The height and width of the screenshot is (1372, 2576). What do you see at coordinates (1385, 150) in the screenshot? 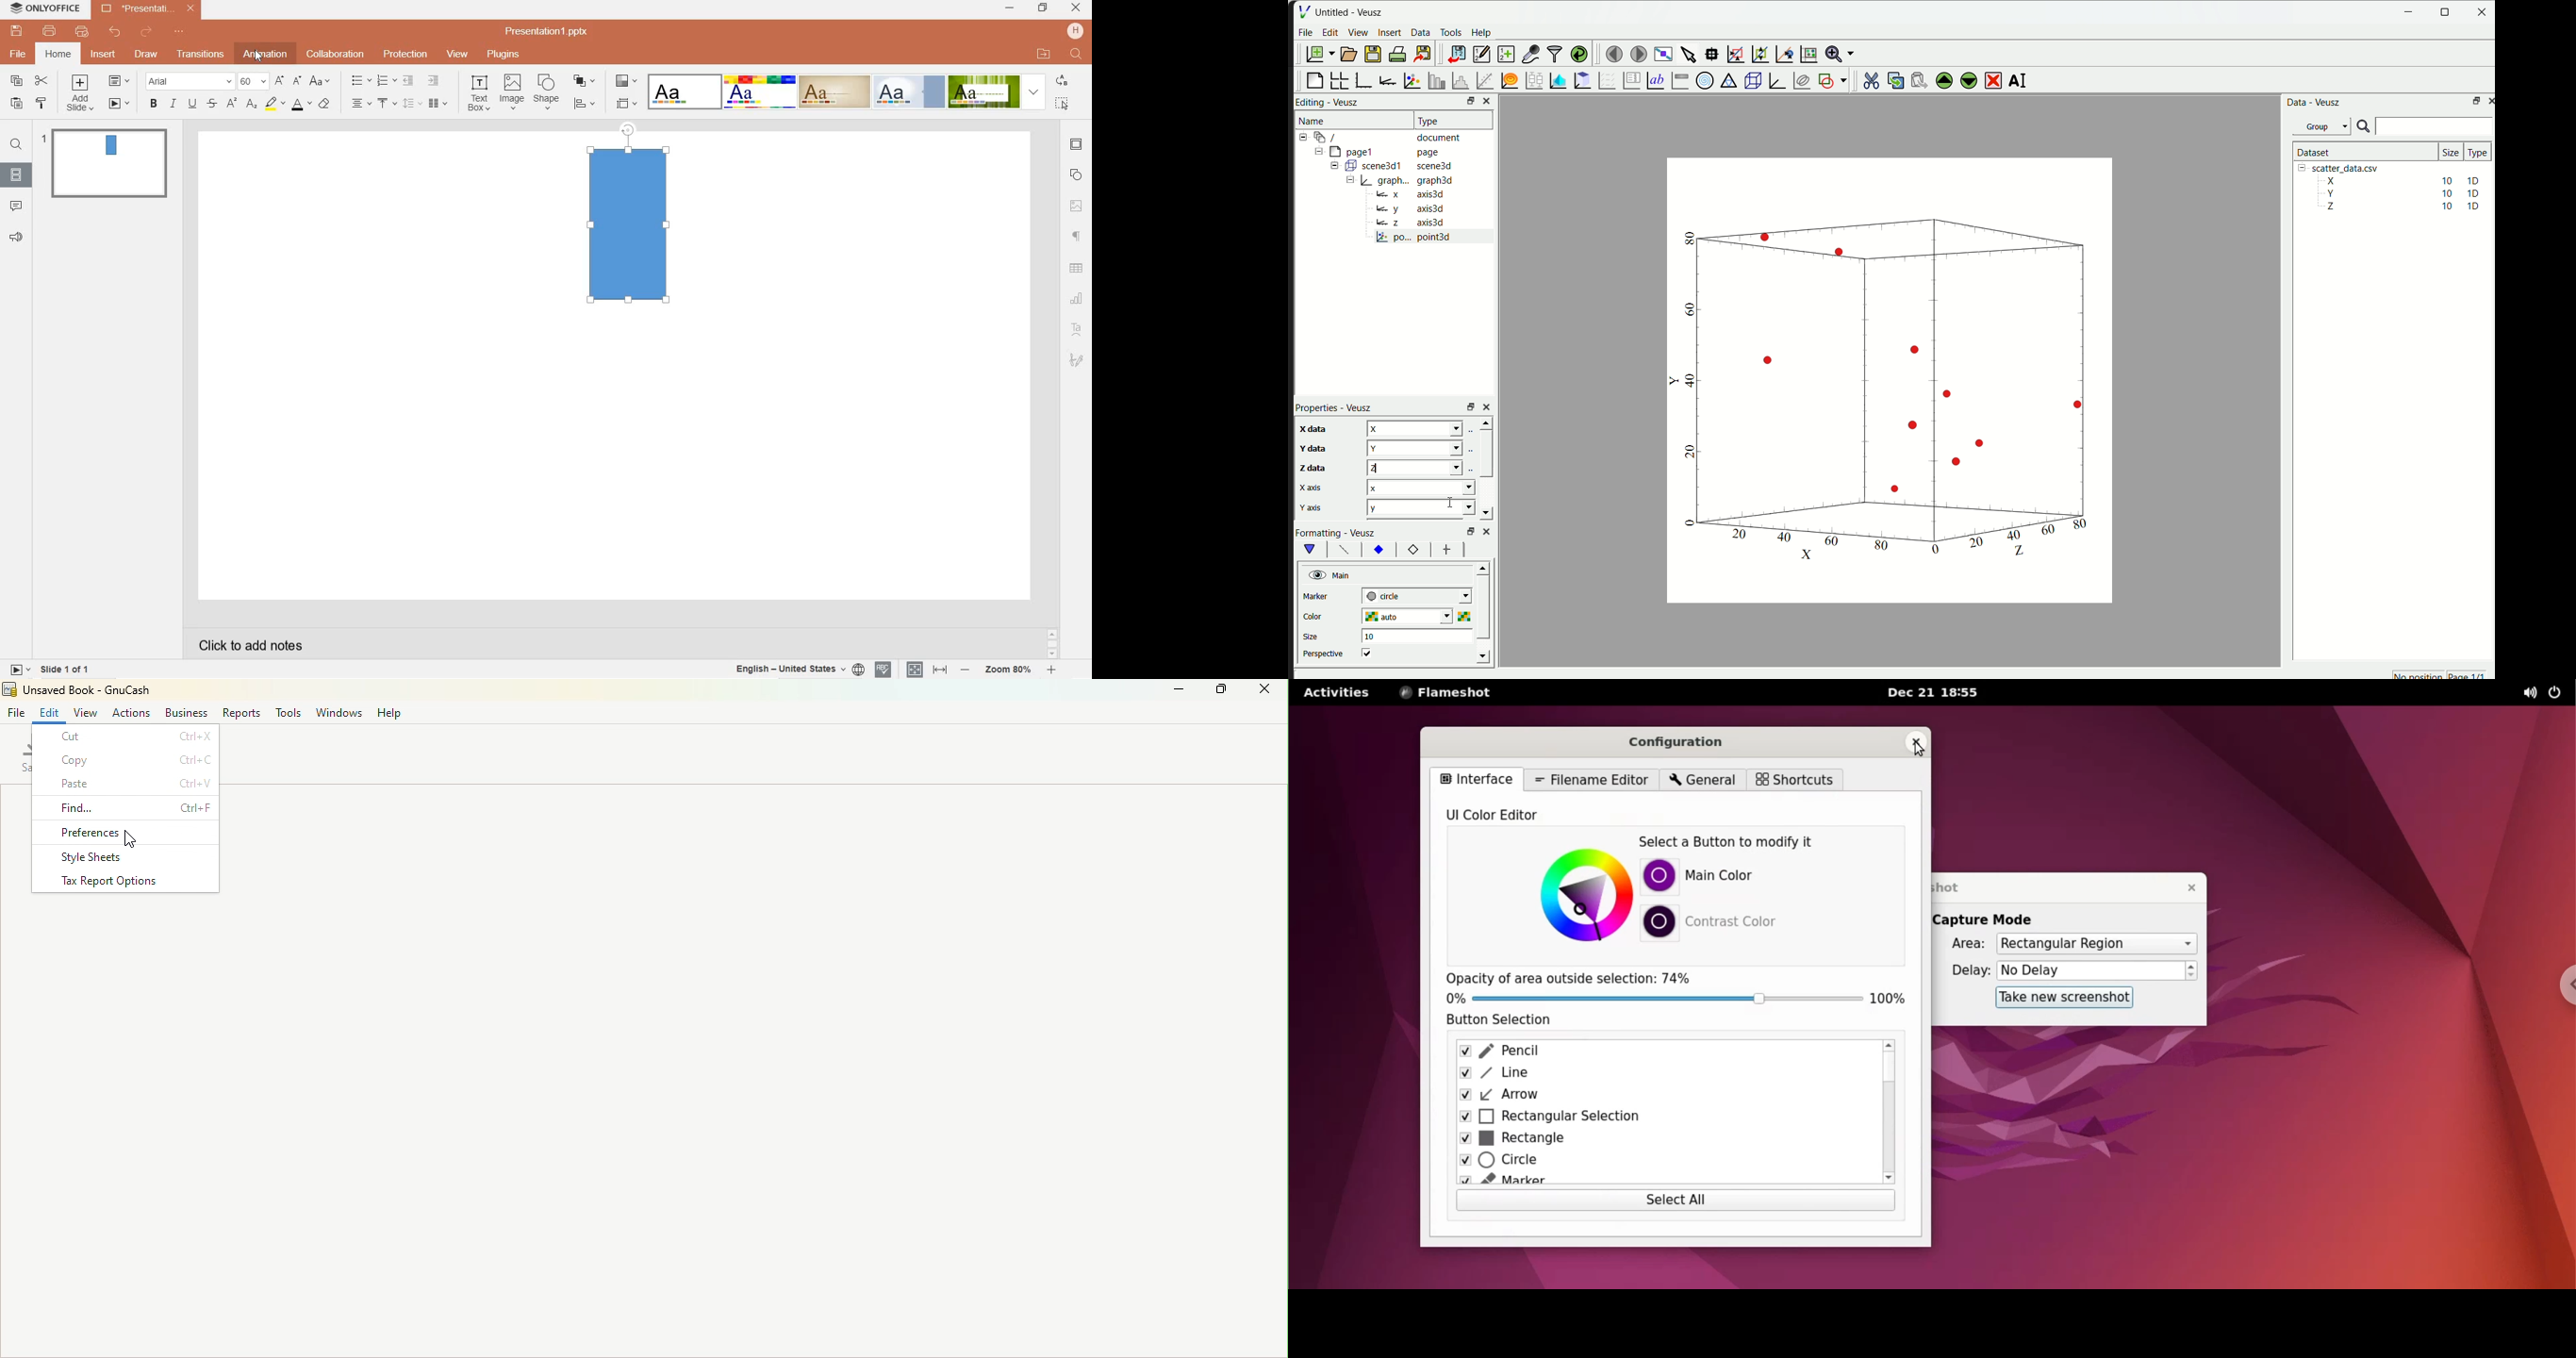
I see `= [MY pagel page` at bounding box center [1385, 150].